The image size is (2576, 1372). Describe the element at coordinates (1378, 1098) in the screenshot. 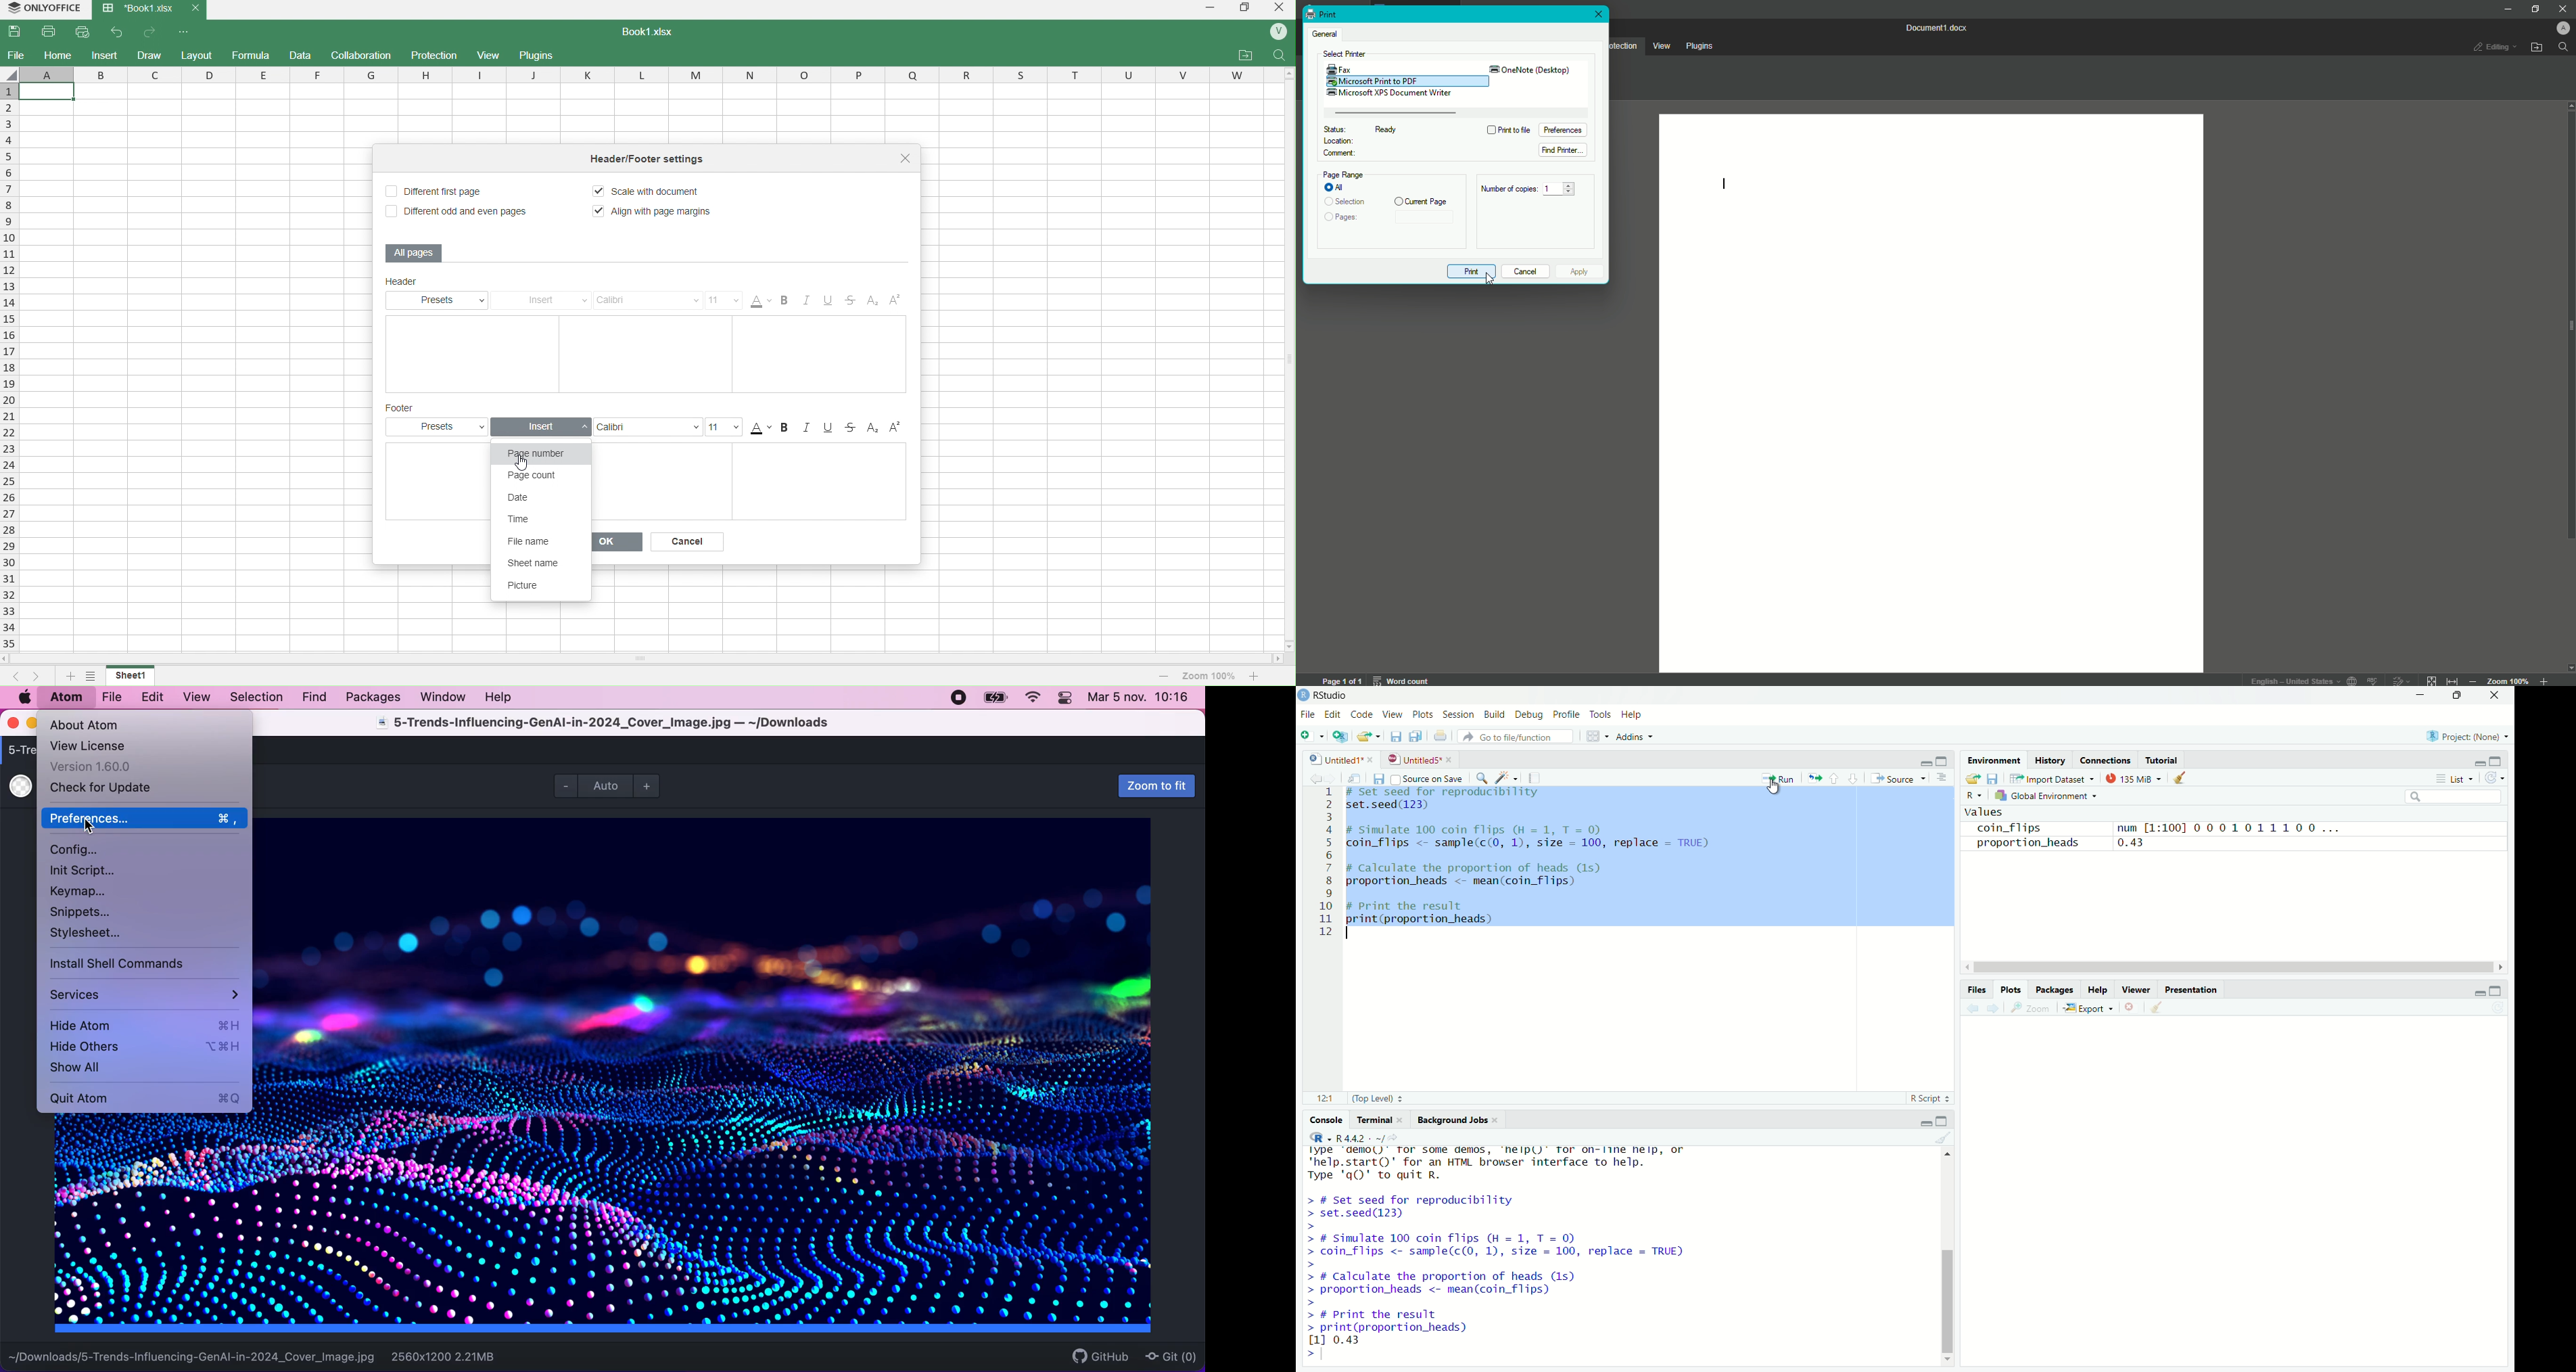

I see `(Top level)` at that location.